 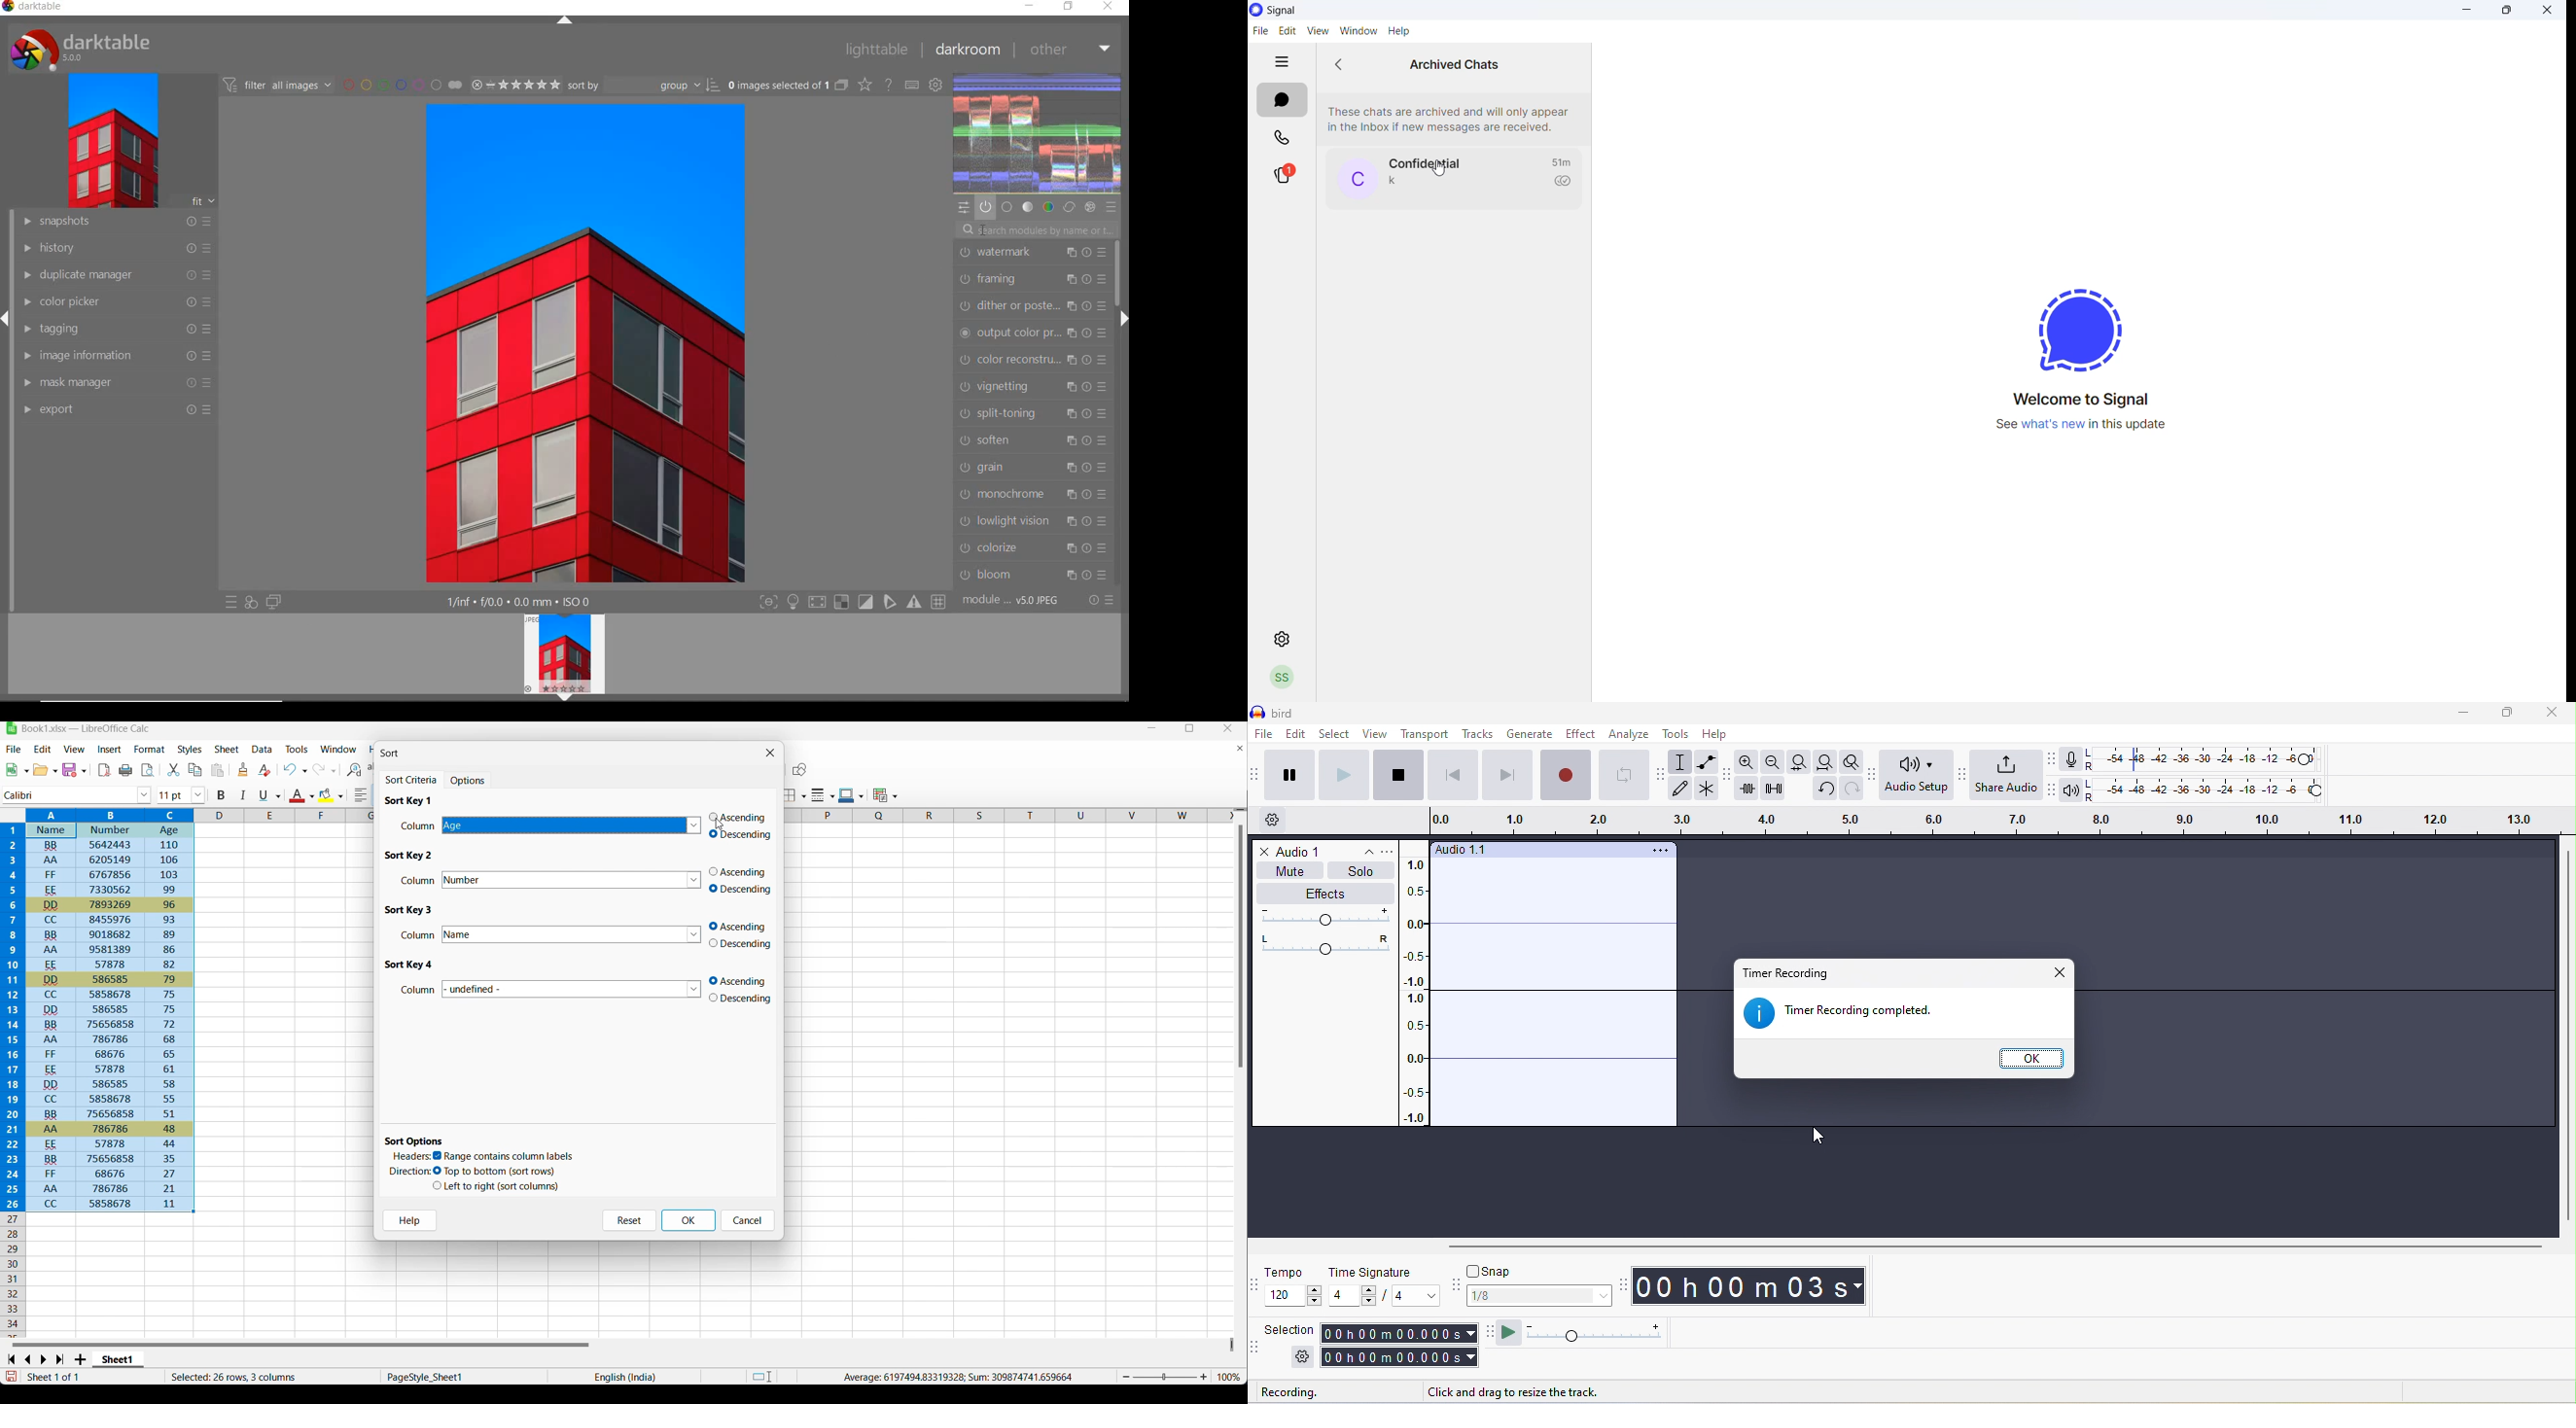 I want to click on close, so click(x=1109, y=7).